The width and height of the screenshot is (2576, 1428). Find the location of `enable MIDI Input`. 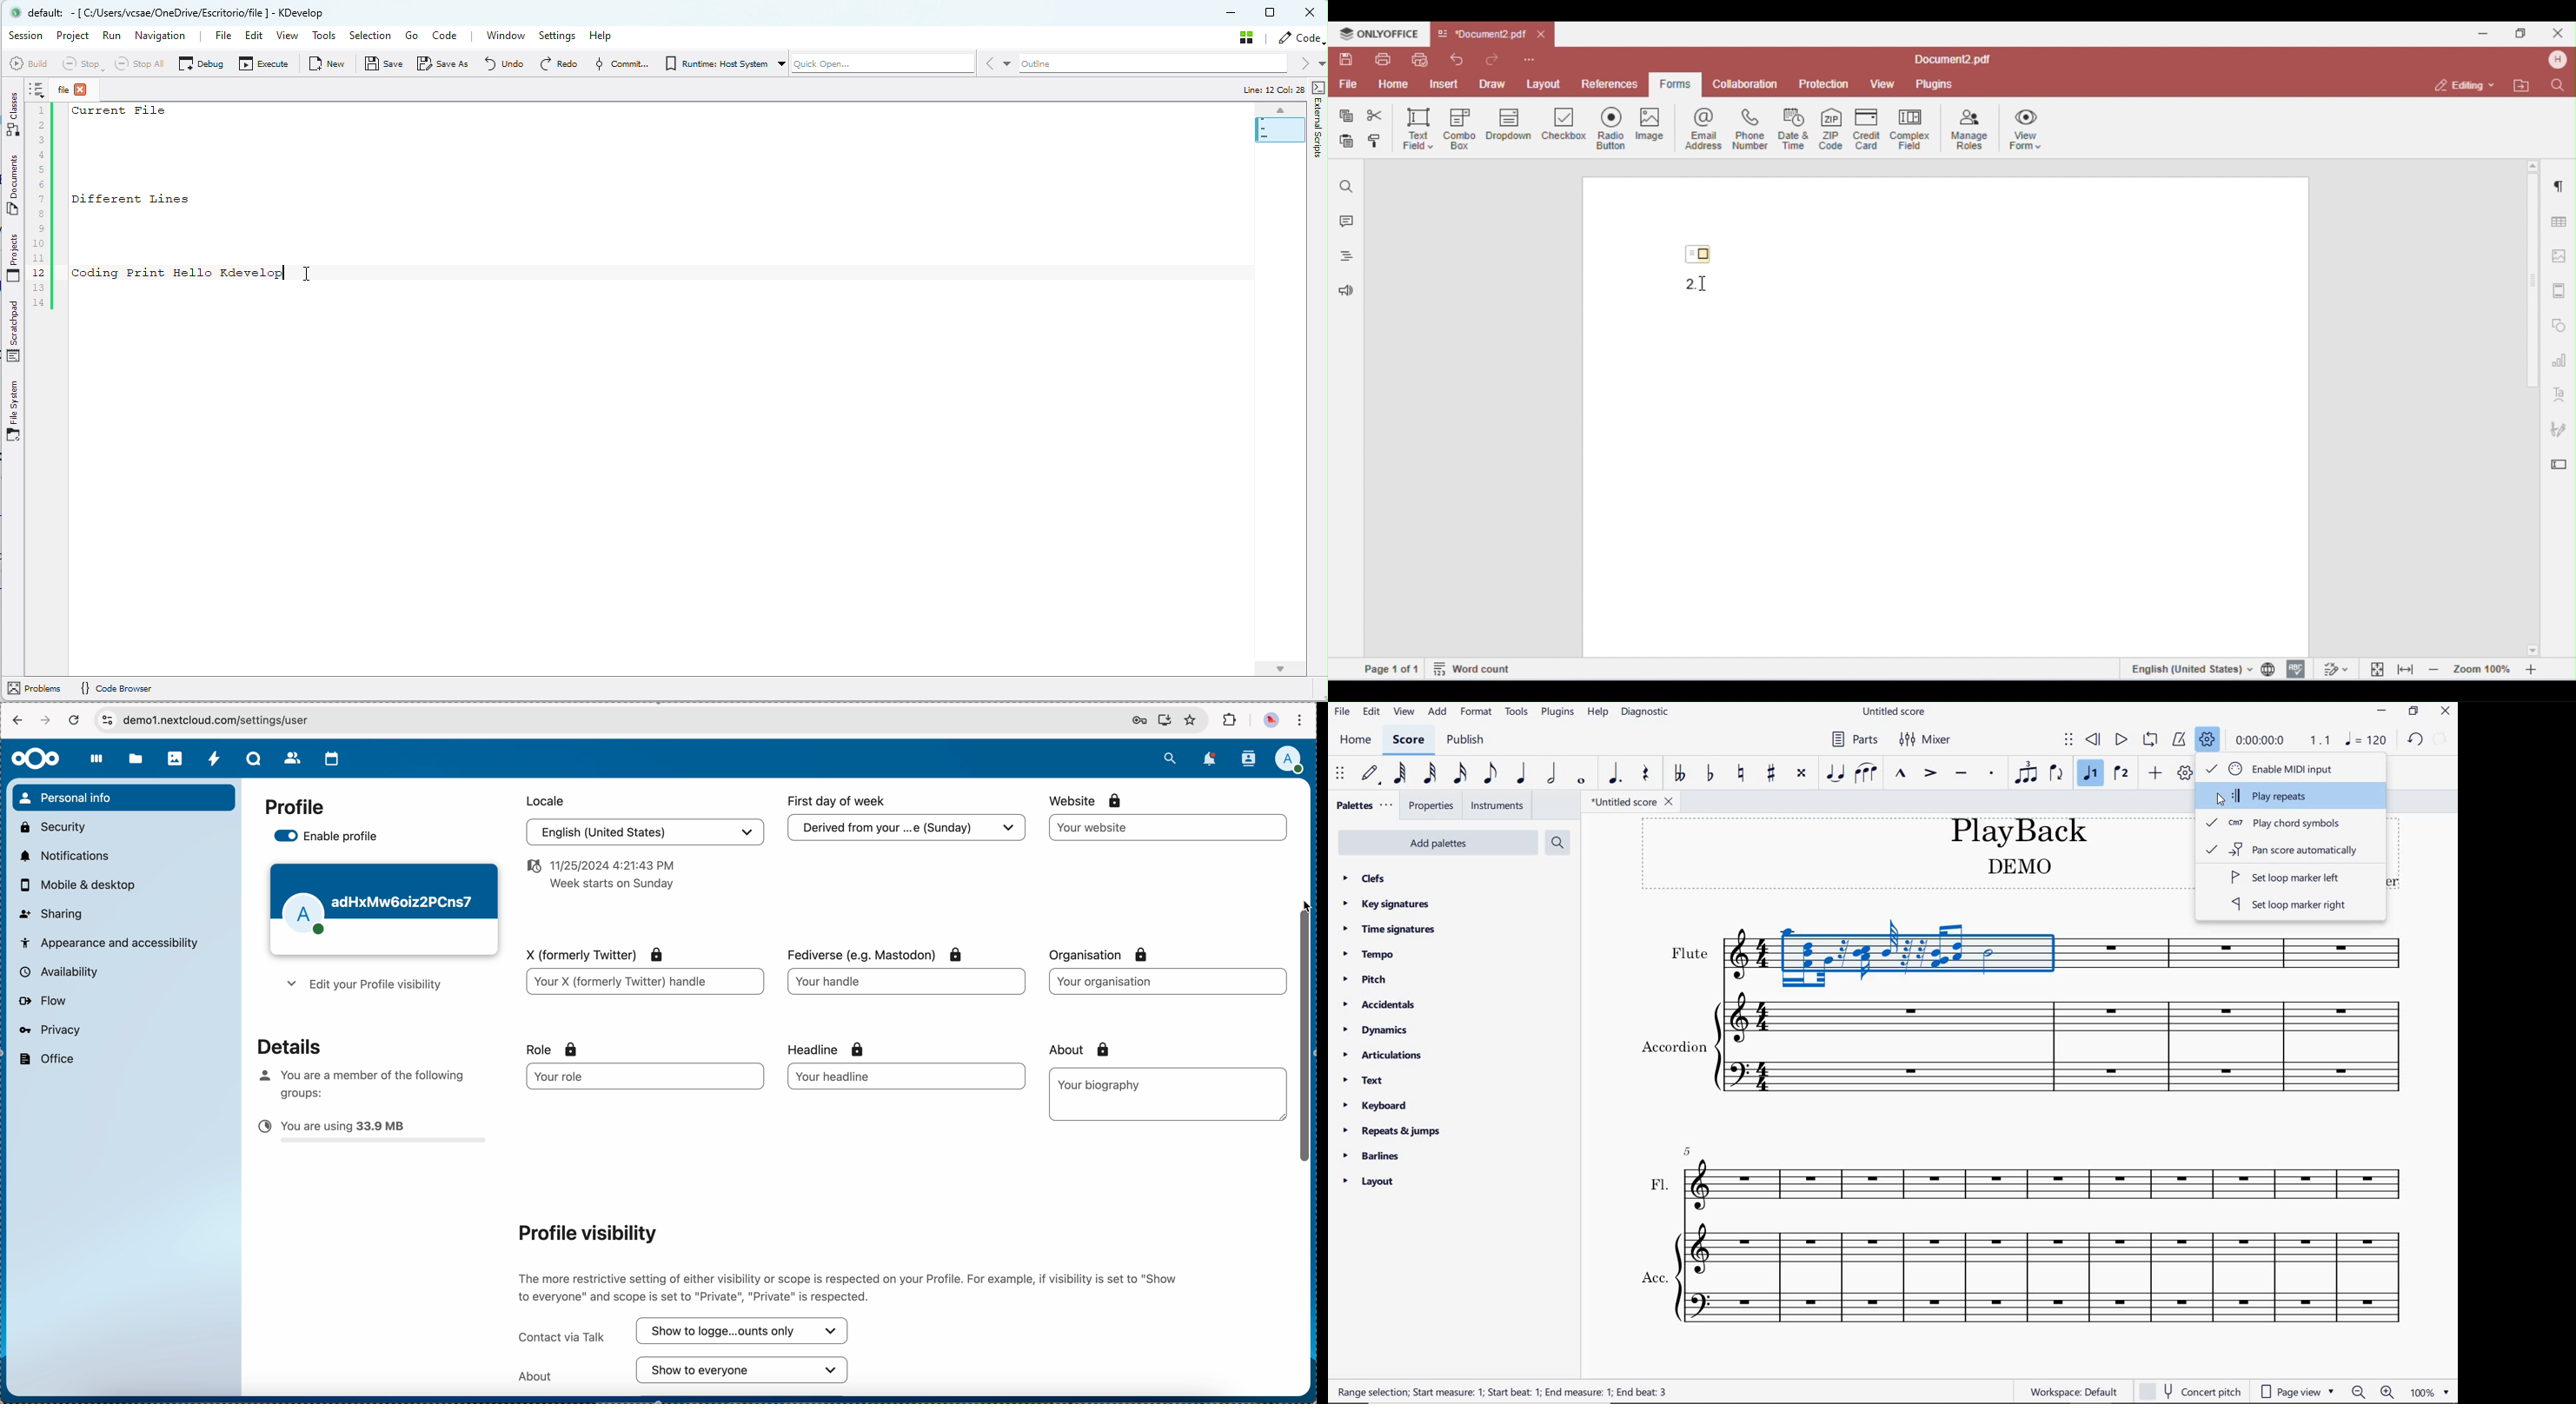

enable MIDI Input is located at coordinates (2289, 768).